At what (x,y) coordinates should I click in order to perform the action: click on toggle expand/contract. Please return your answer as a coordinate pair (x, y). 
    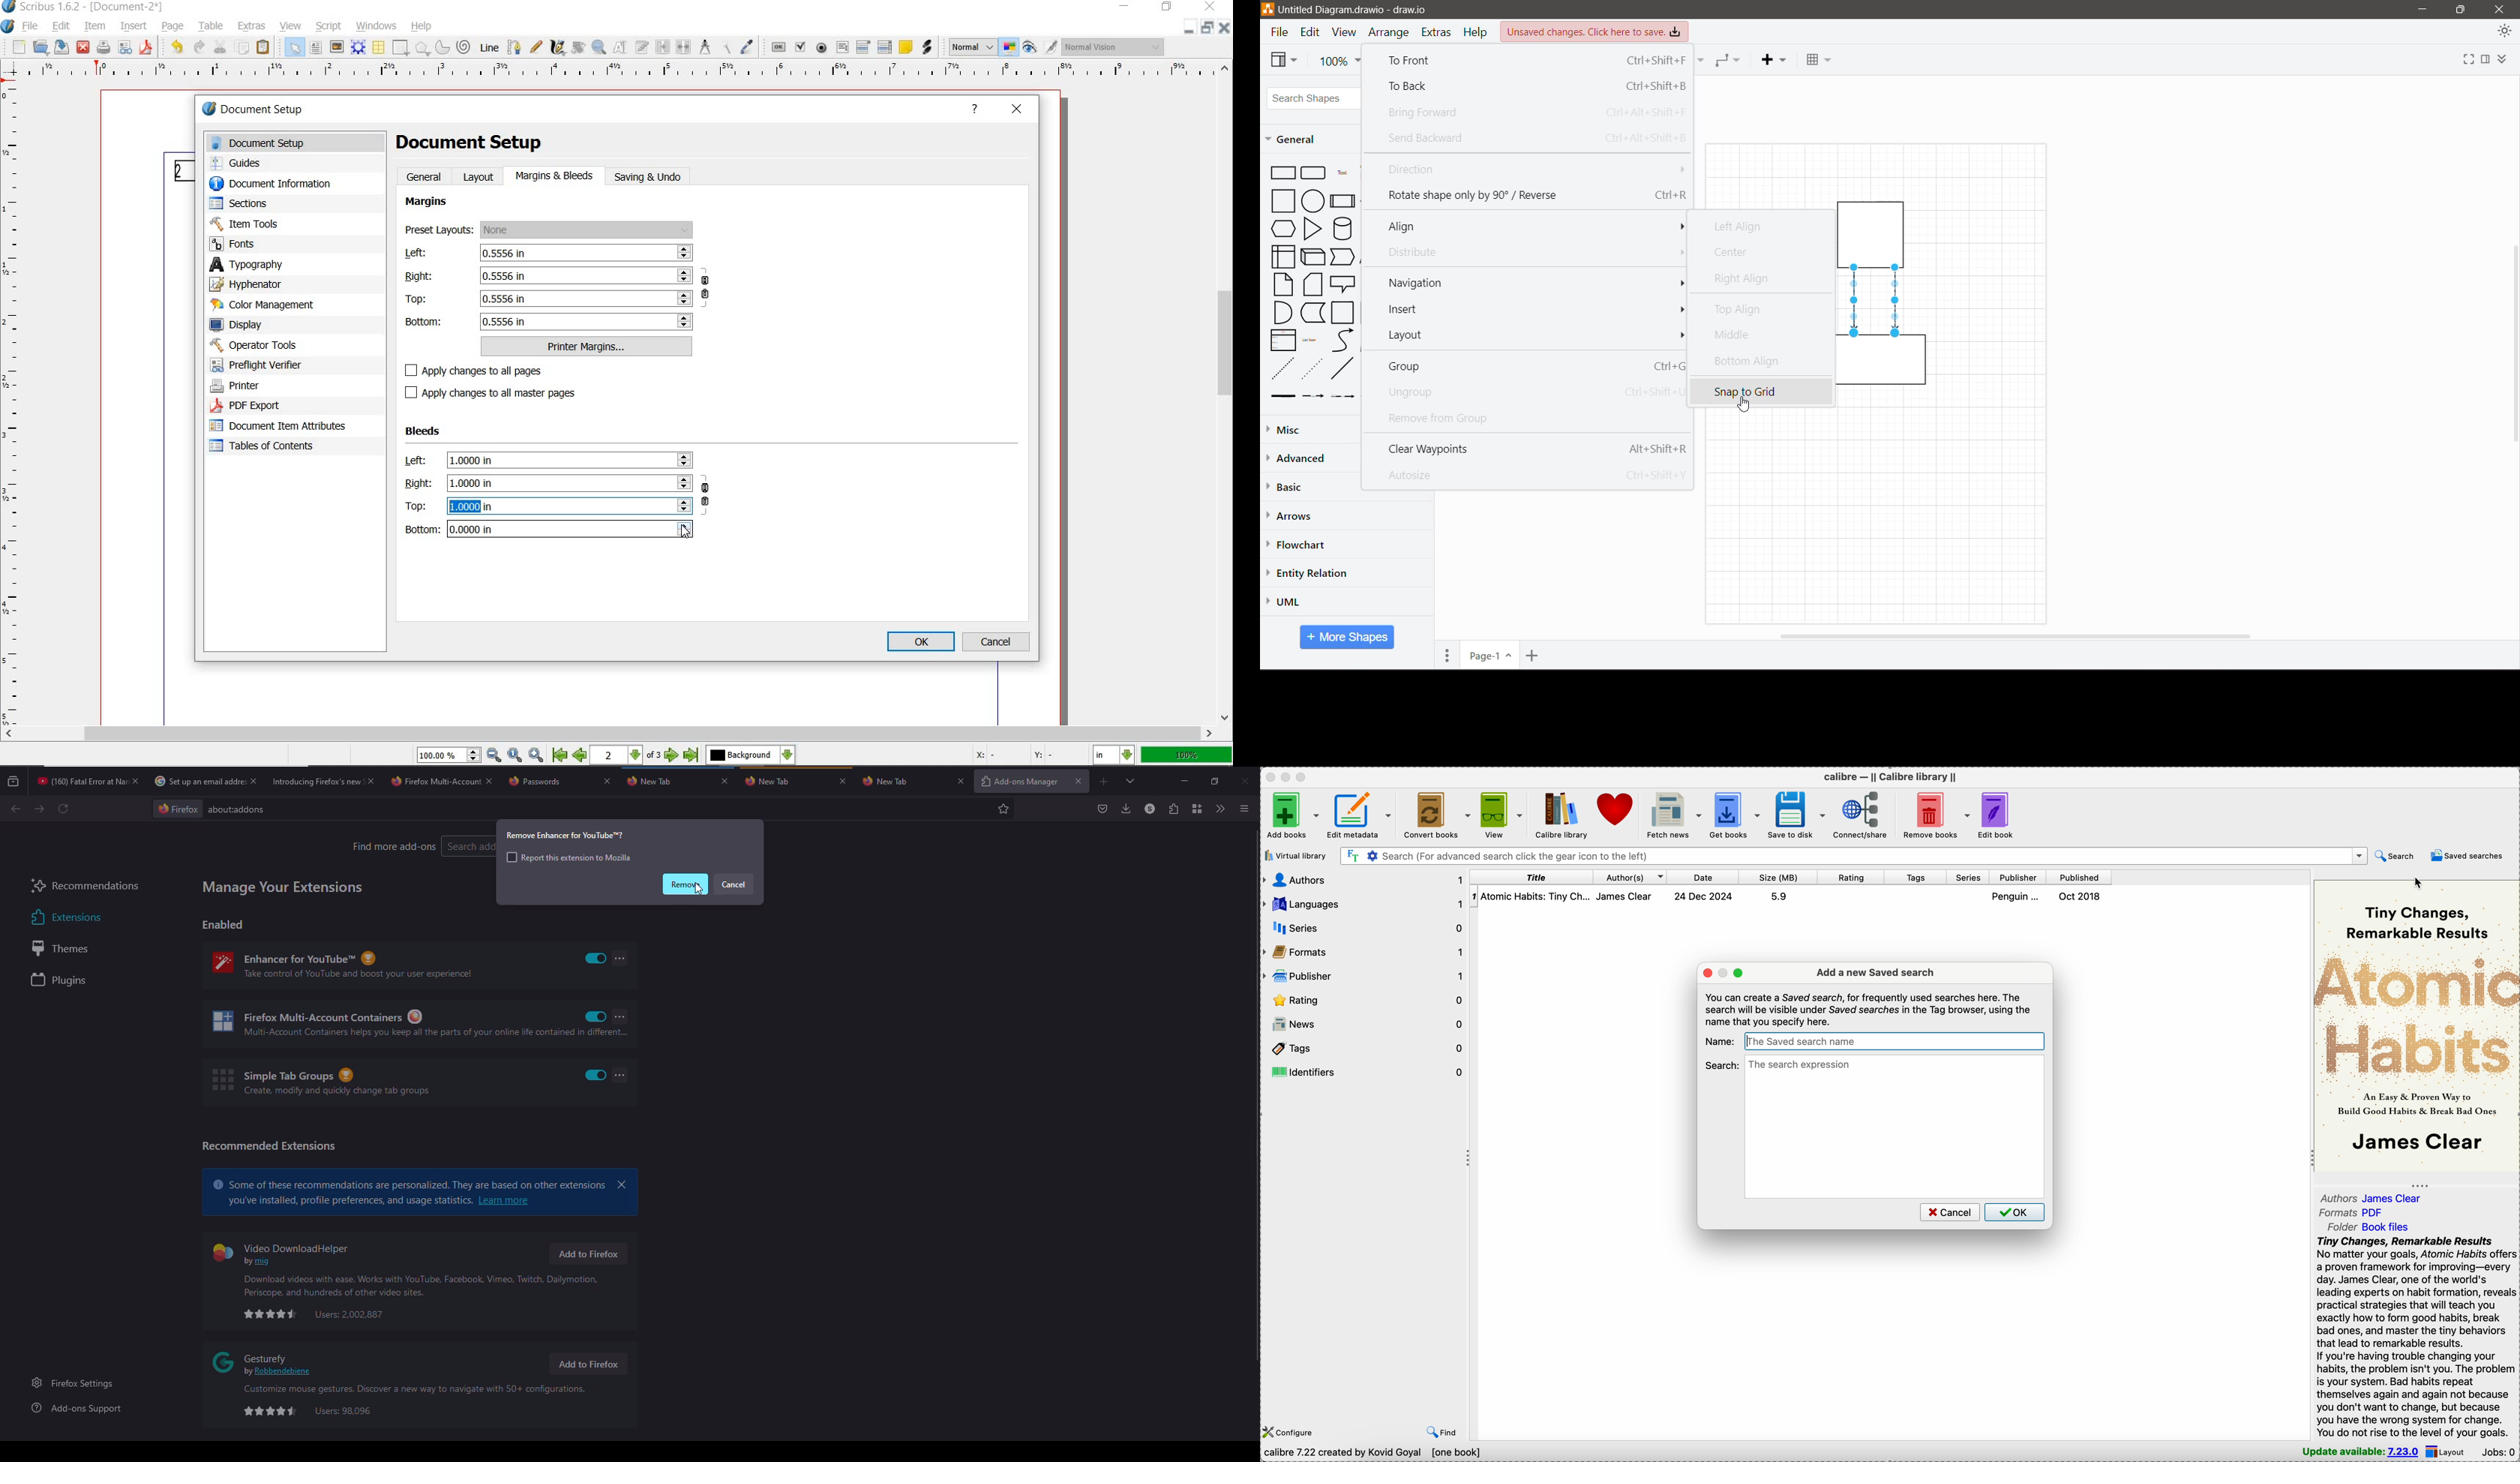
    Looking at the image, I should click on (2420, 1185).